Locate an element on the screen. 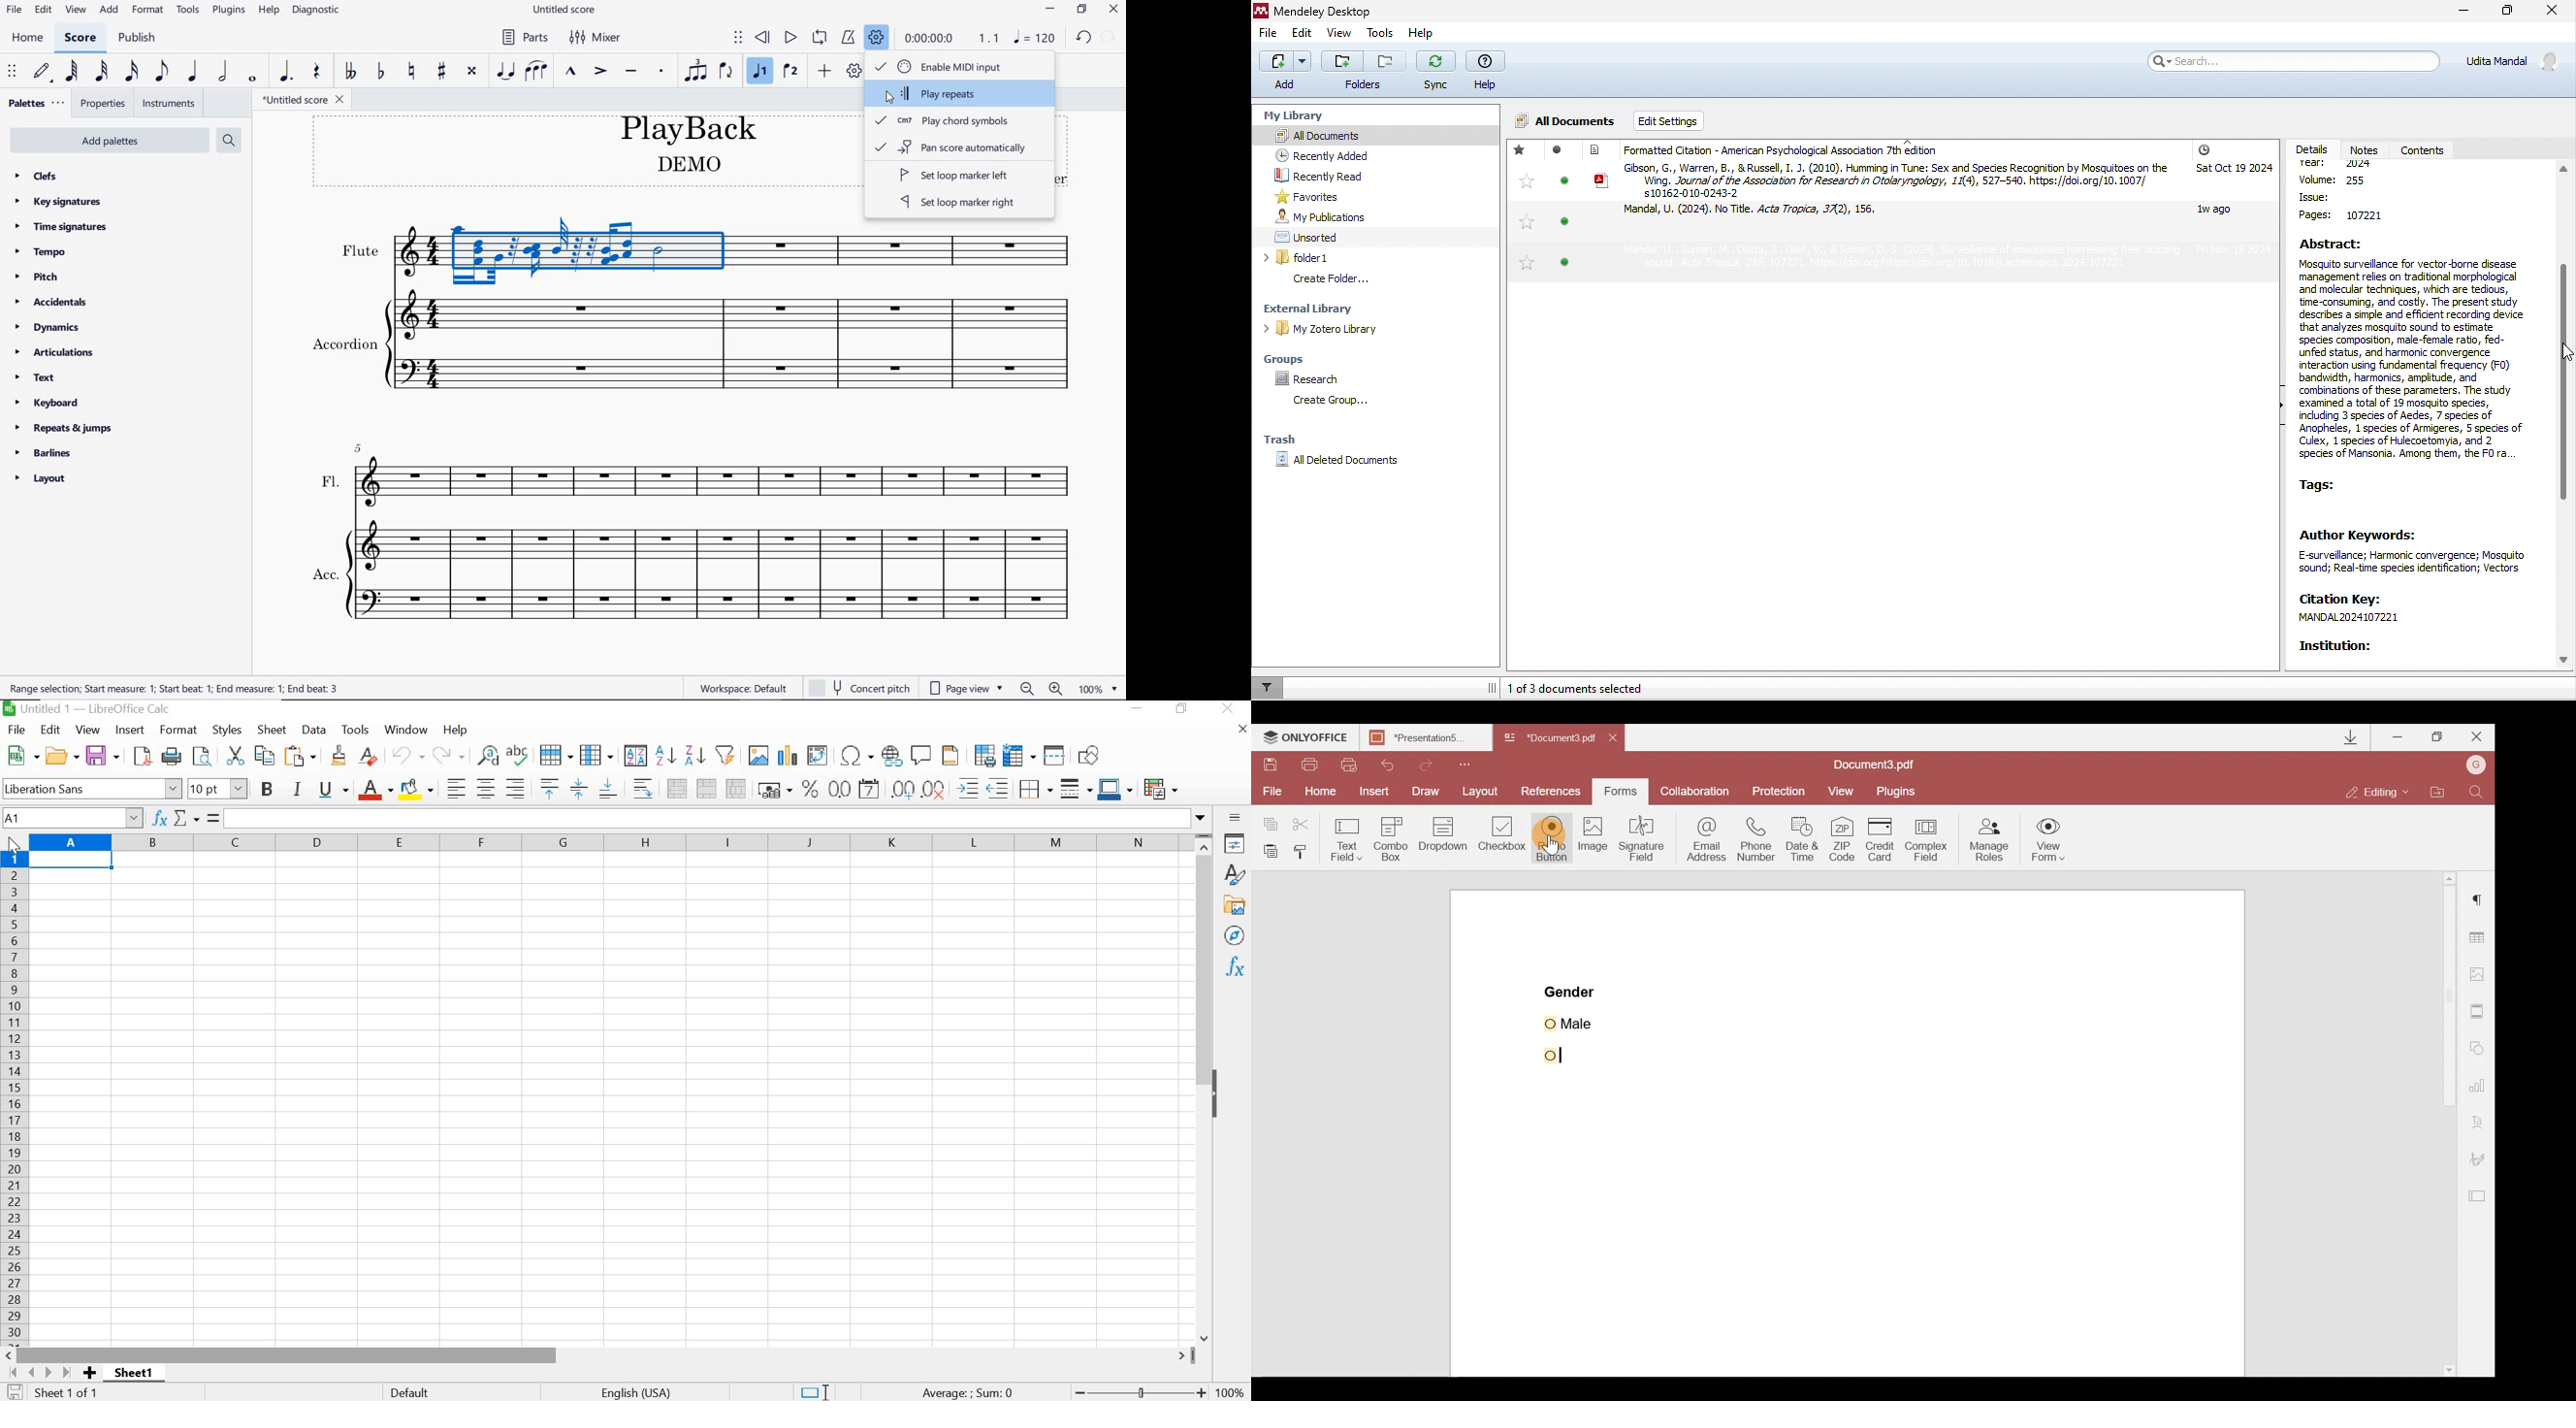  tenuto is located at coordinates (631, 72).